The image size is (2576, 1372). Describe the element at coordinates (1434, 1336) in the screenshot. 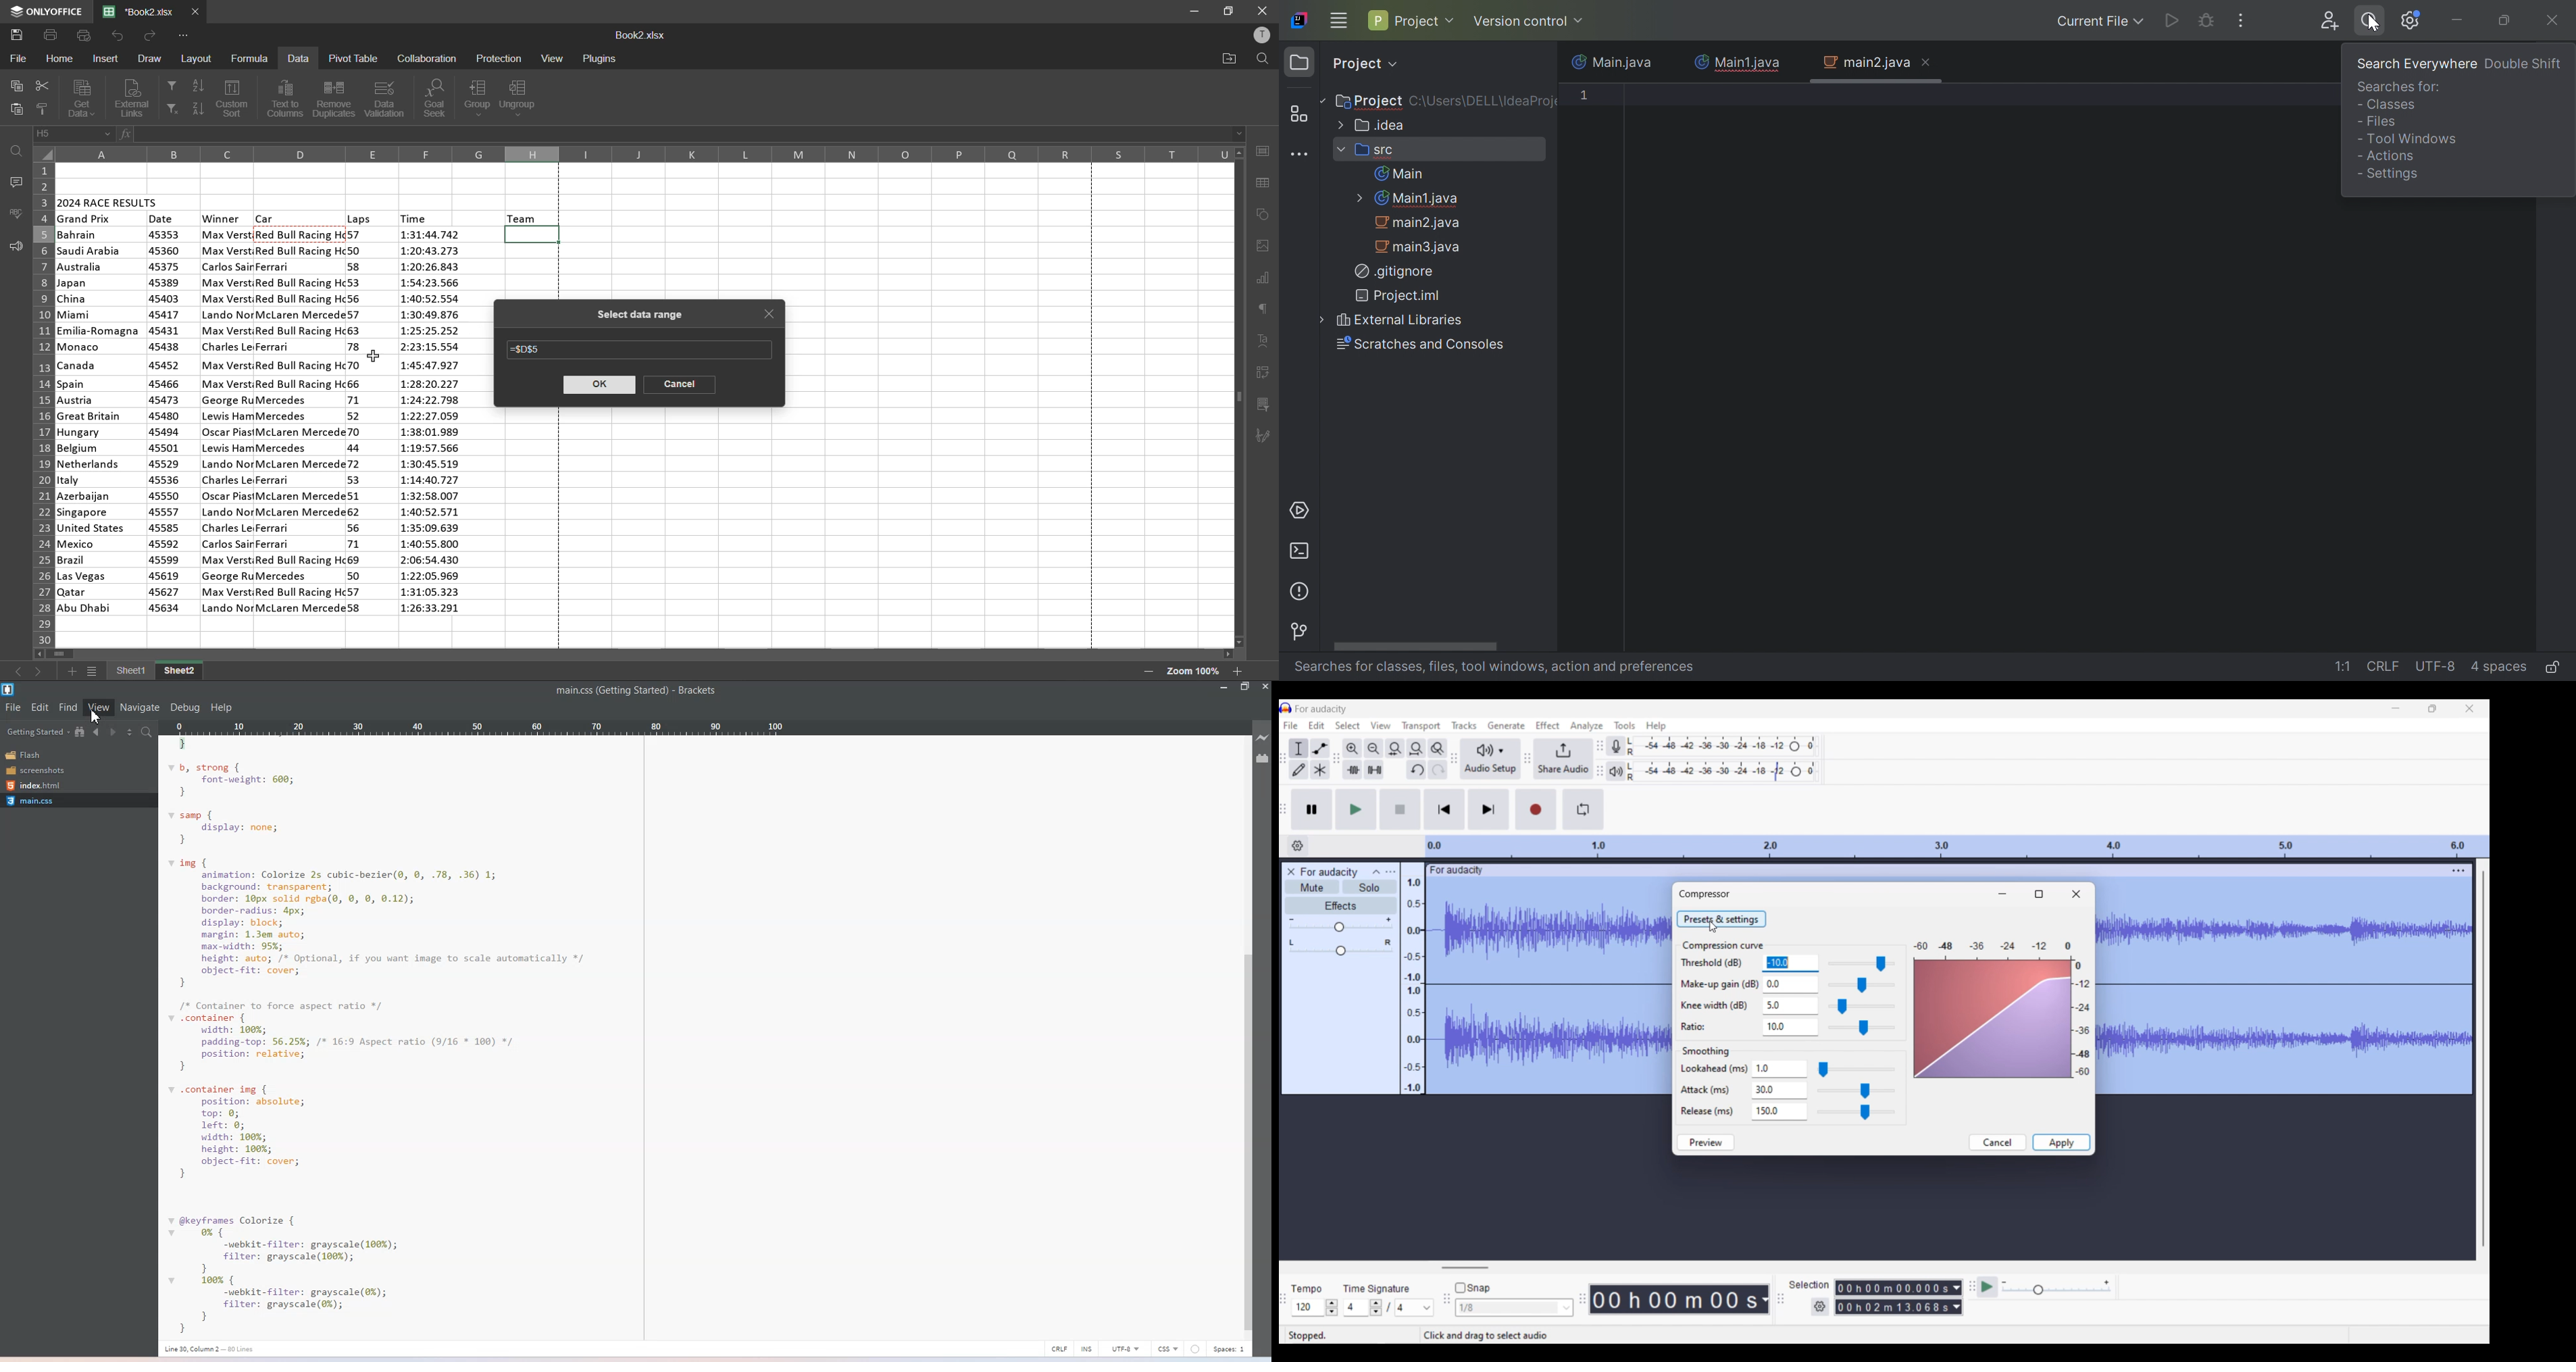

I see `Stopped. Click and drag to select audio` at that location.